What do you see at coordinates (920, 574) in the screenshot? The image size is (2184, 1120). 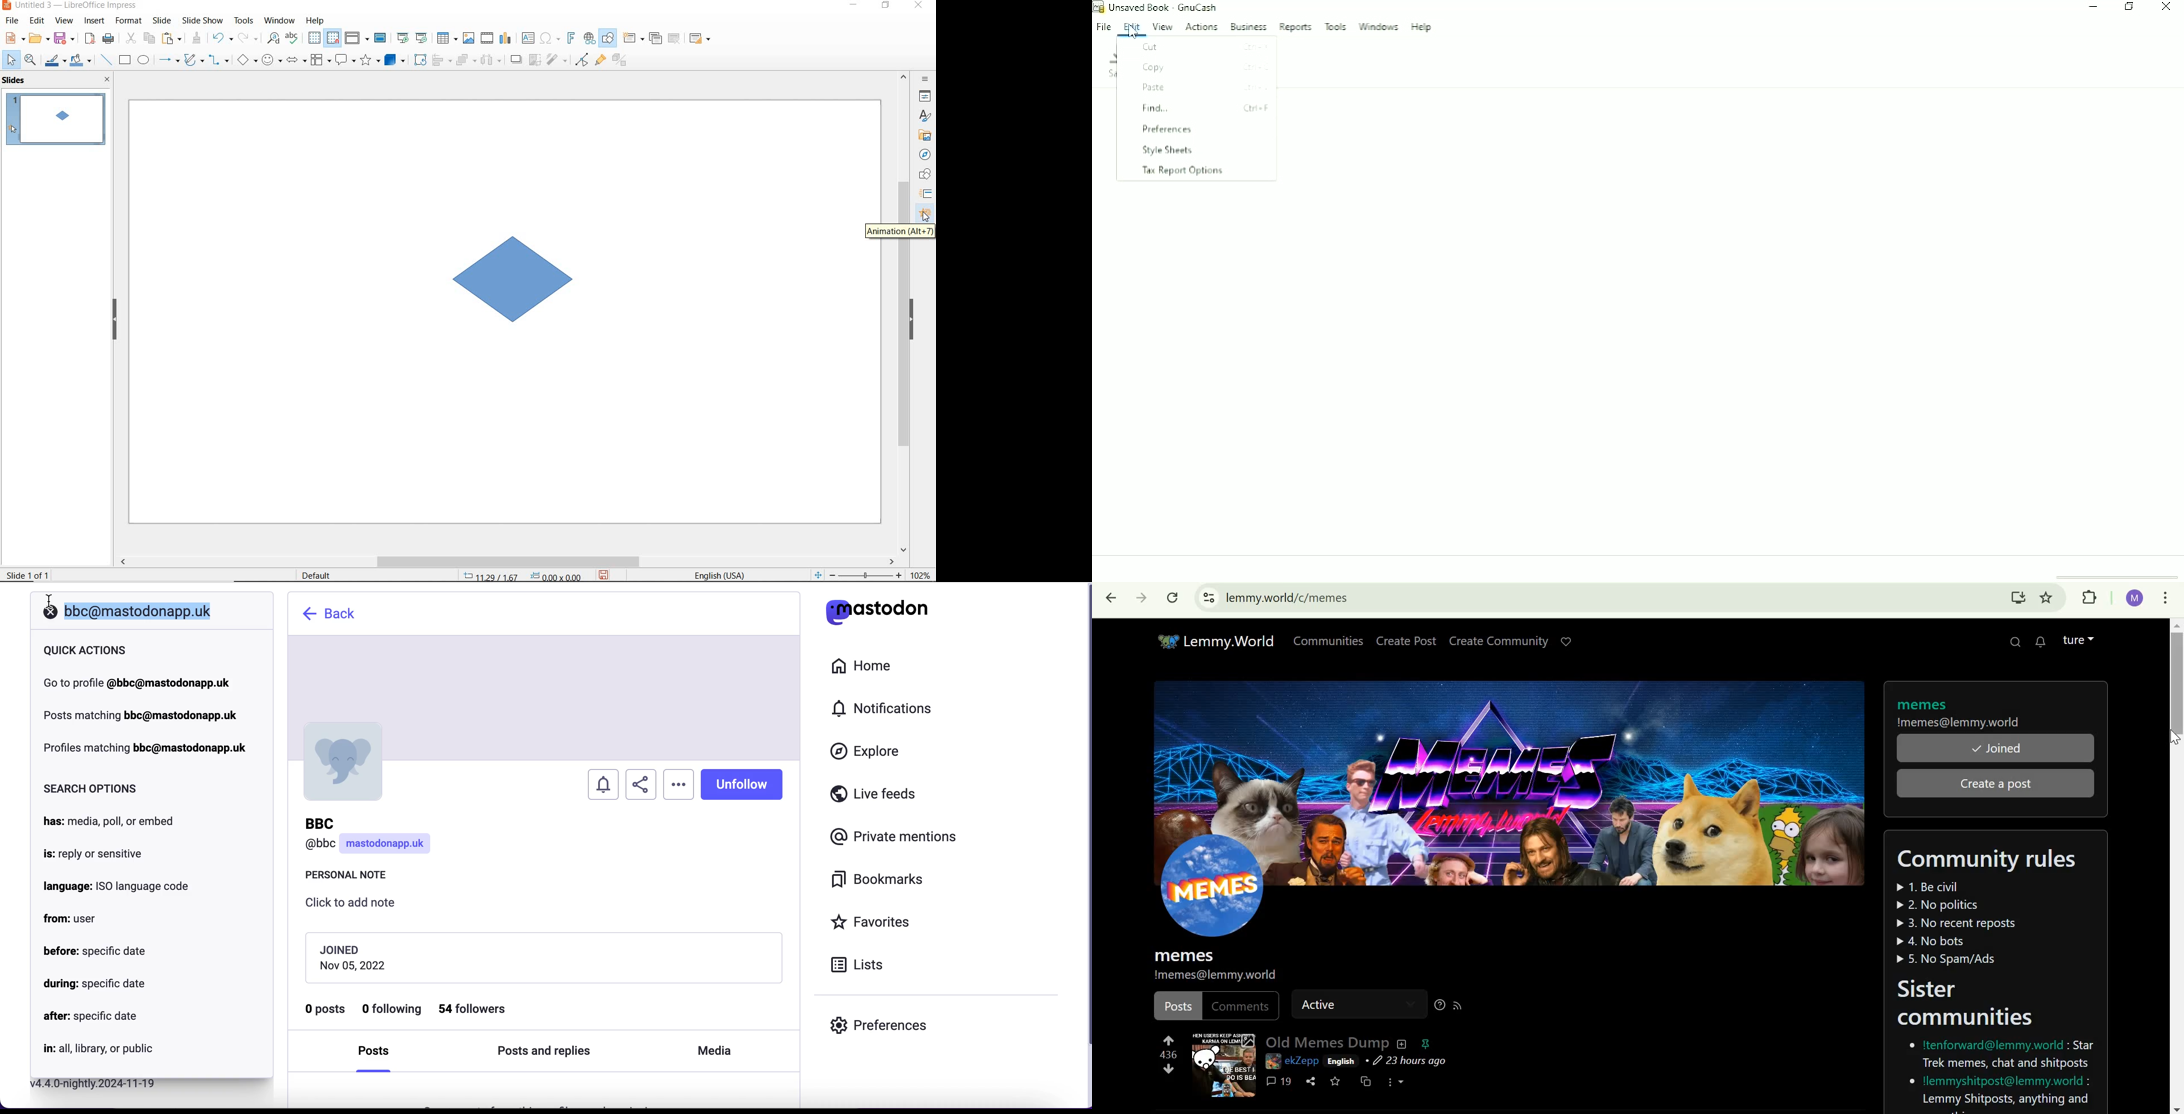 I see `zoom factor` at bounding box center [920, 574].